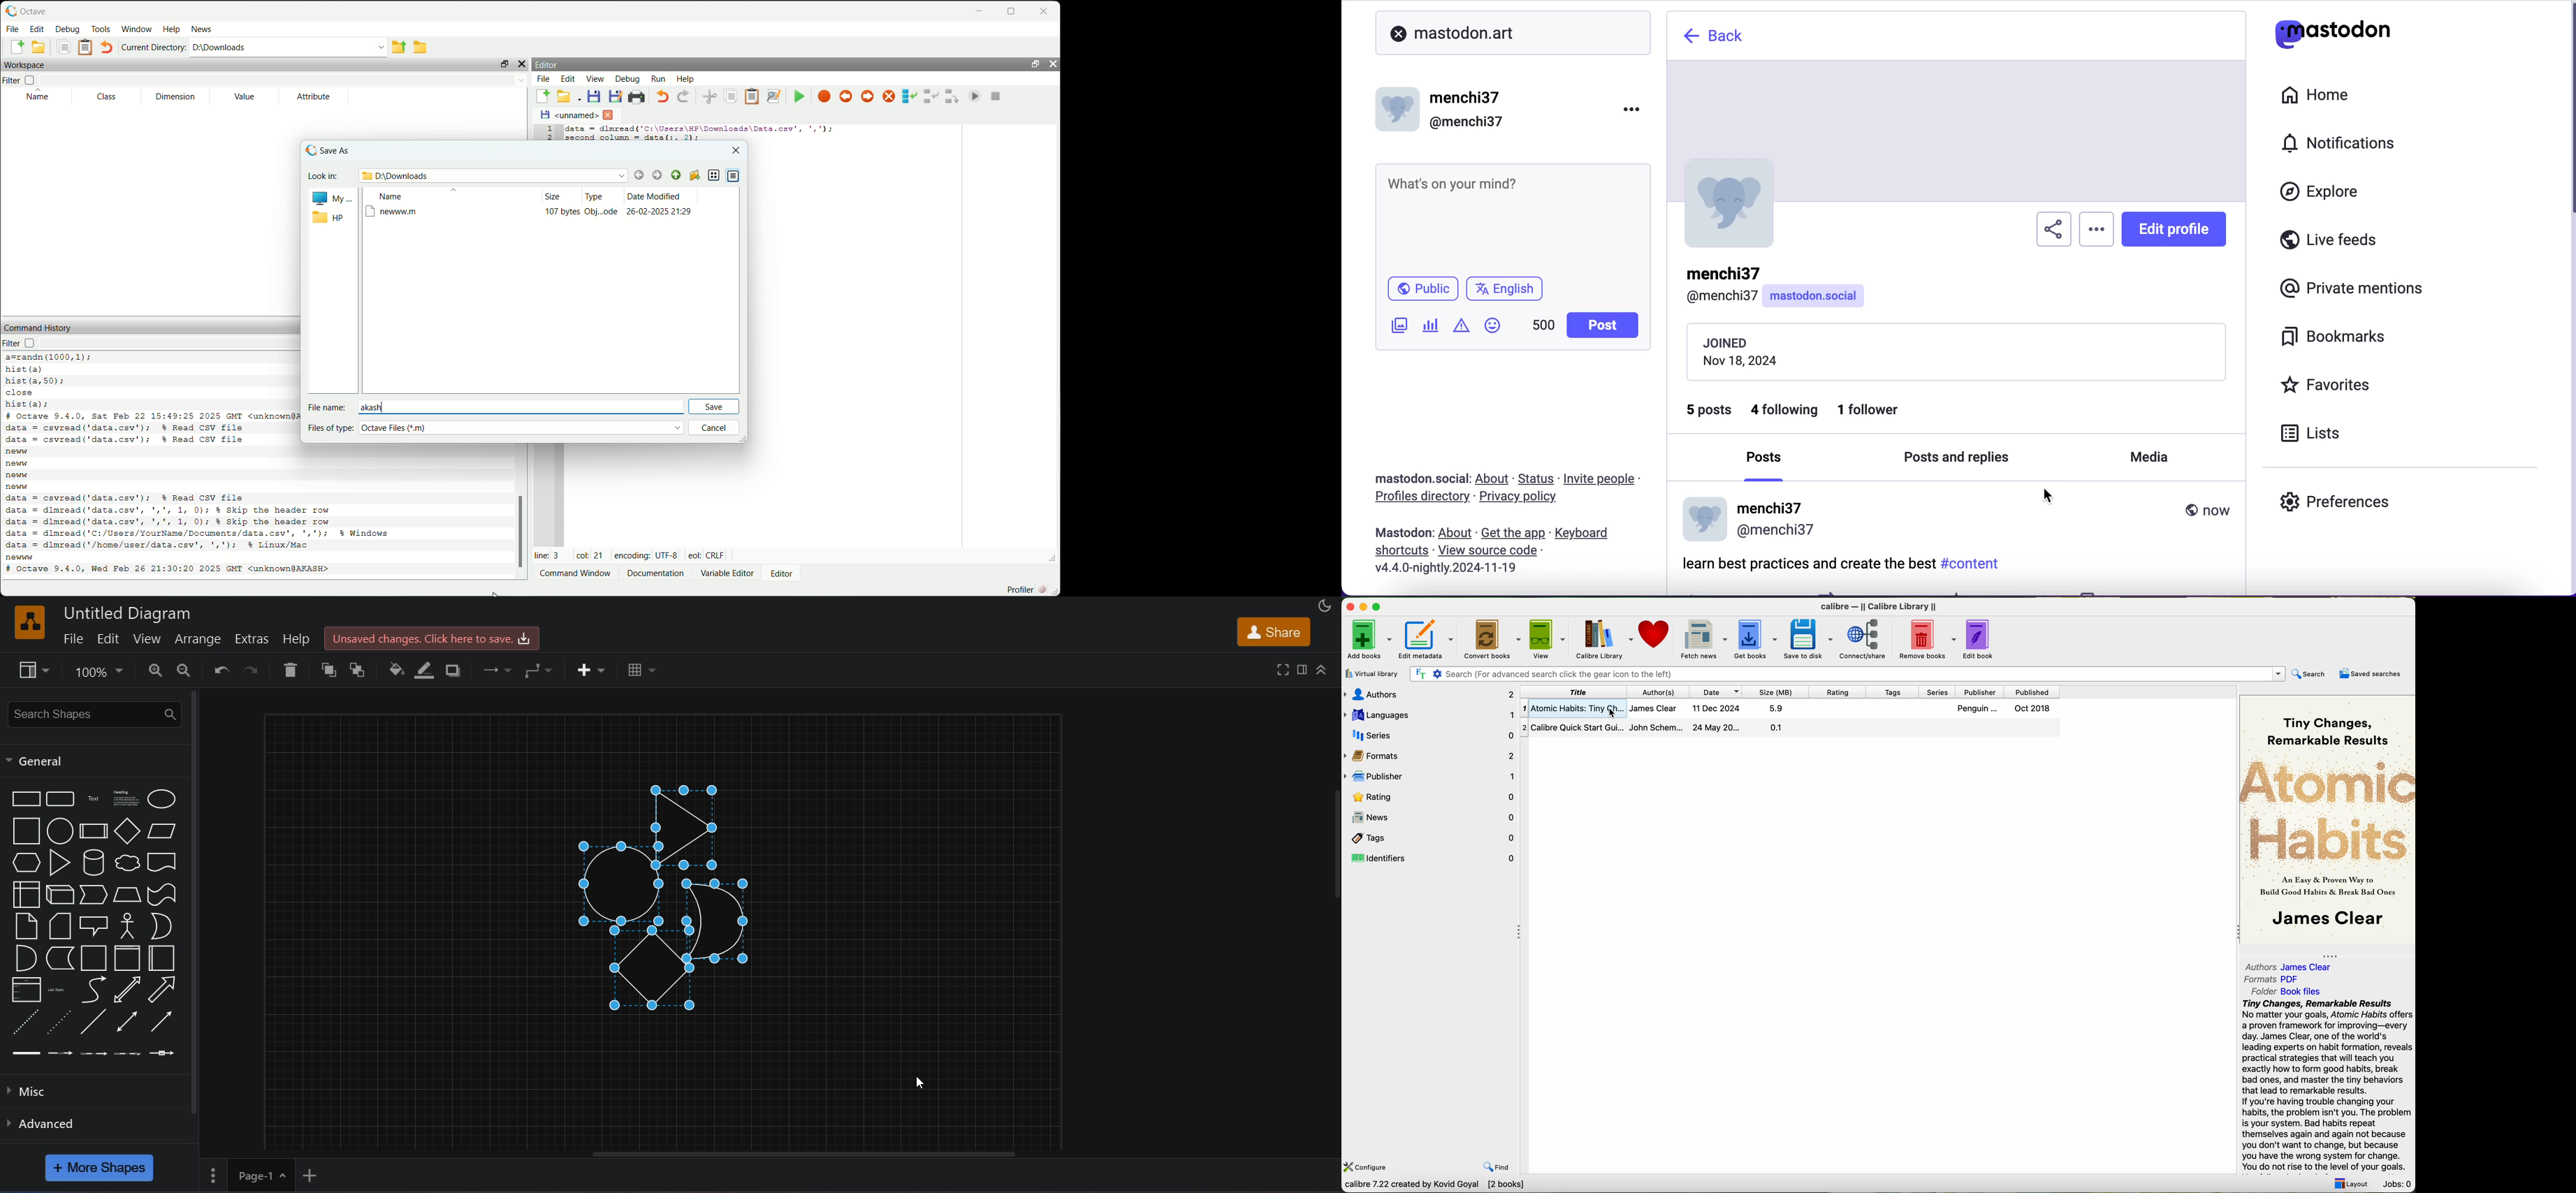 The height and width of the screenshot is (1204, 2576). I want to click on book cover preview, so click(2328, 821).